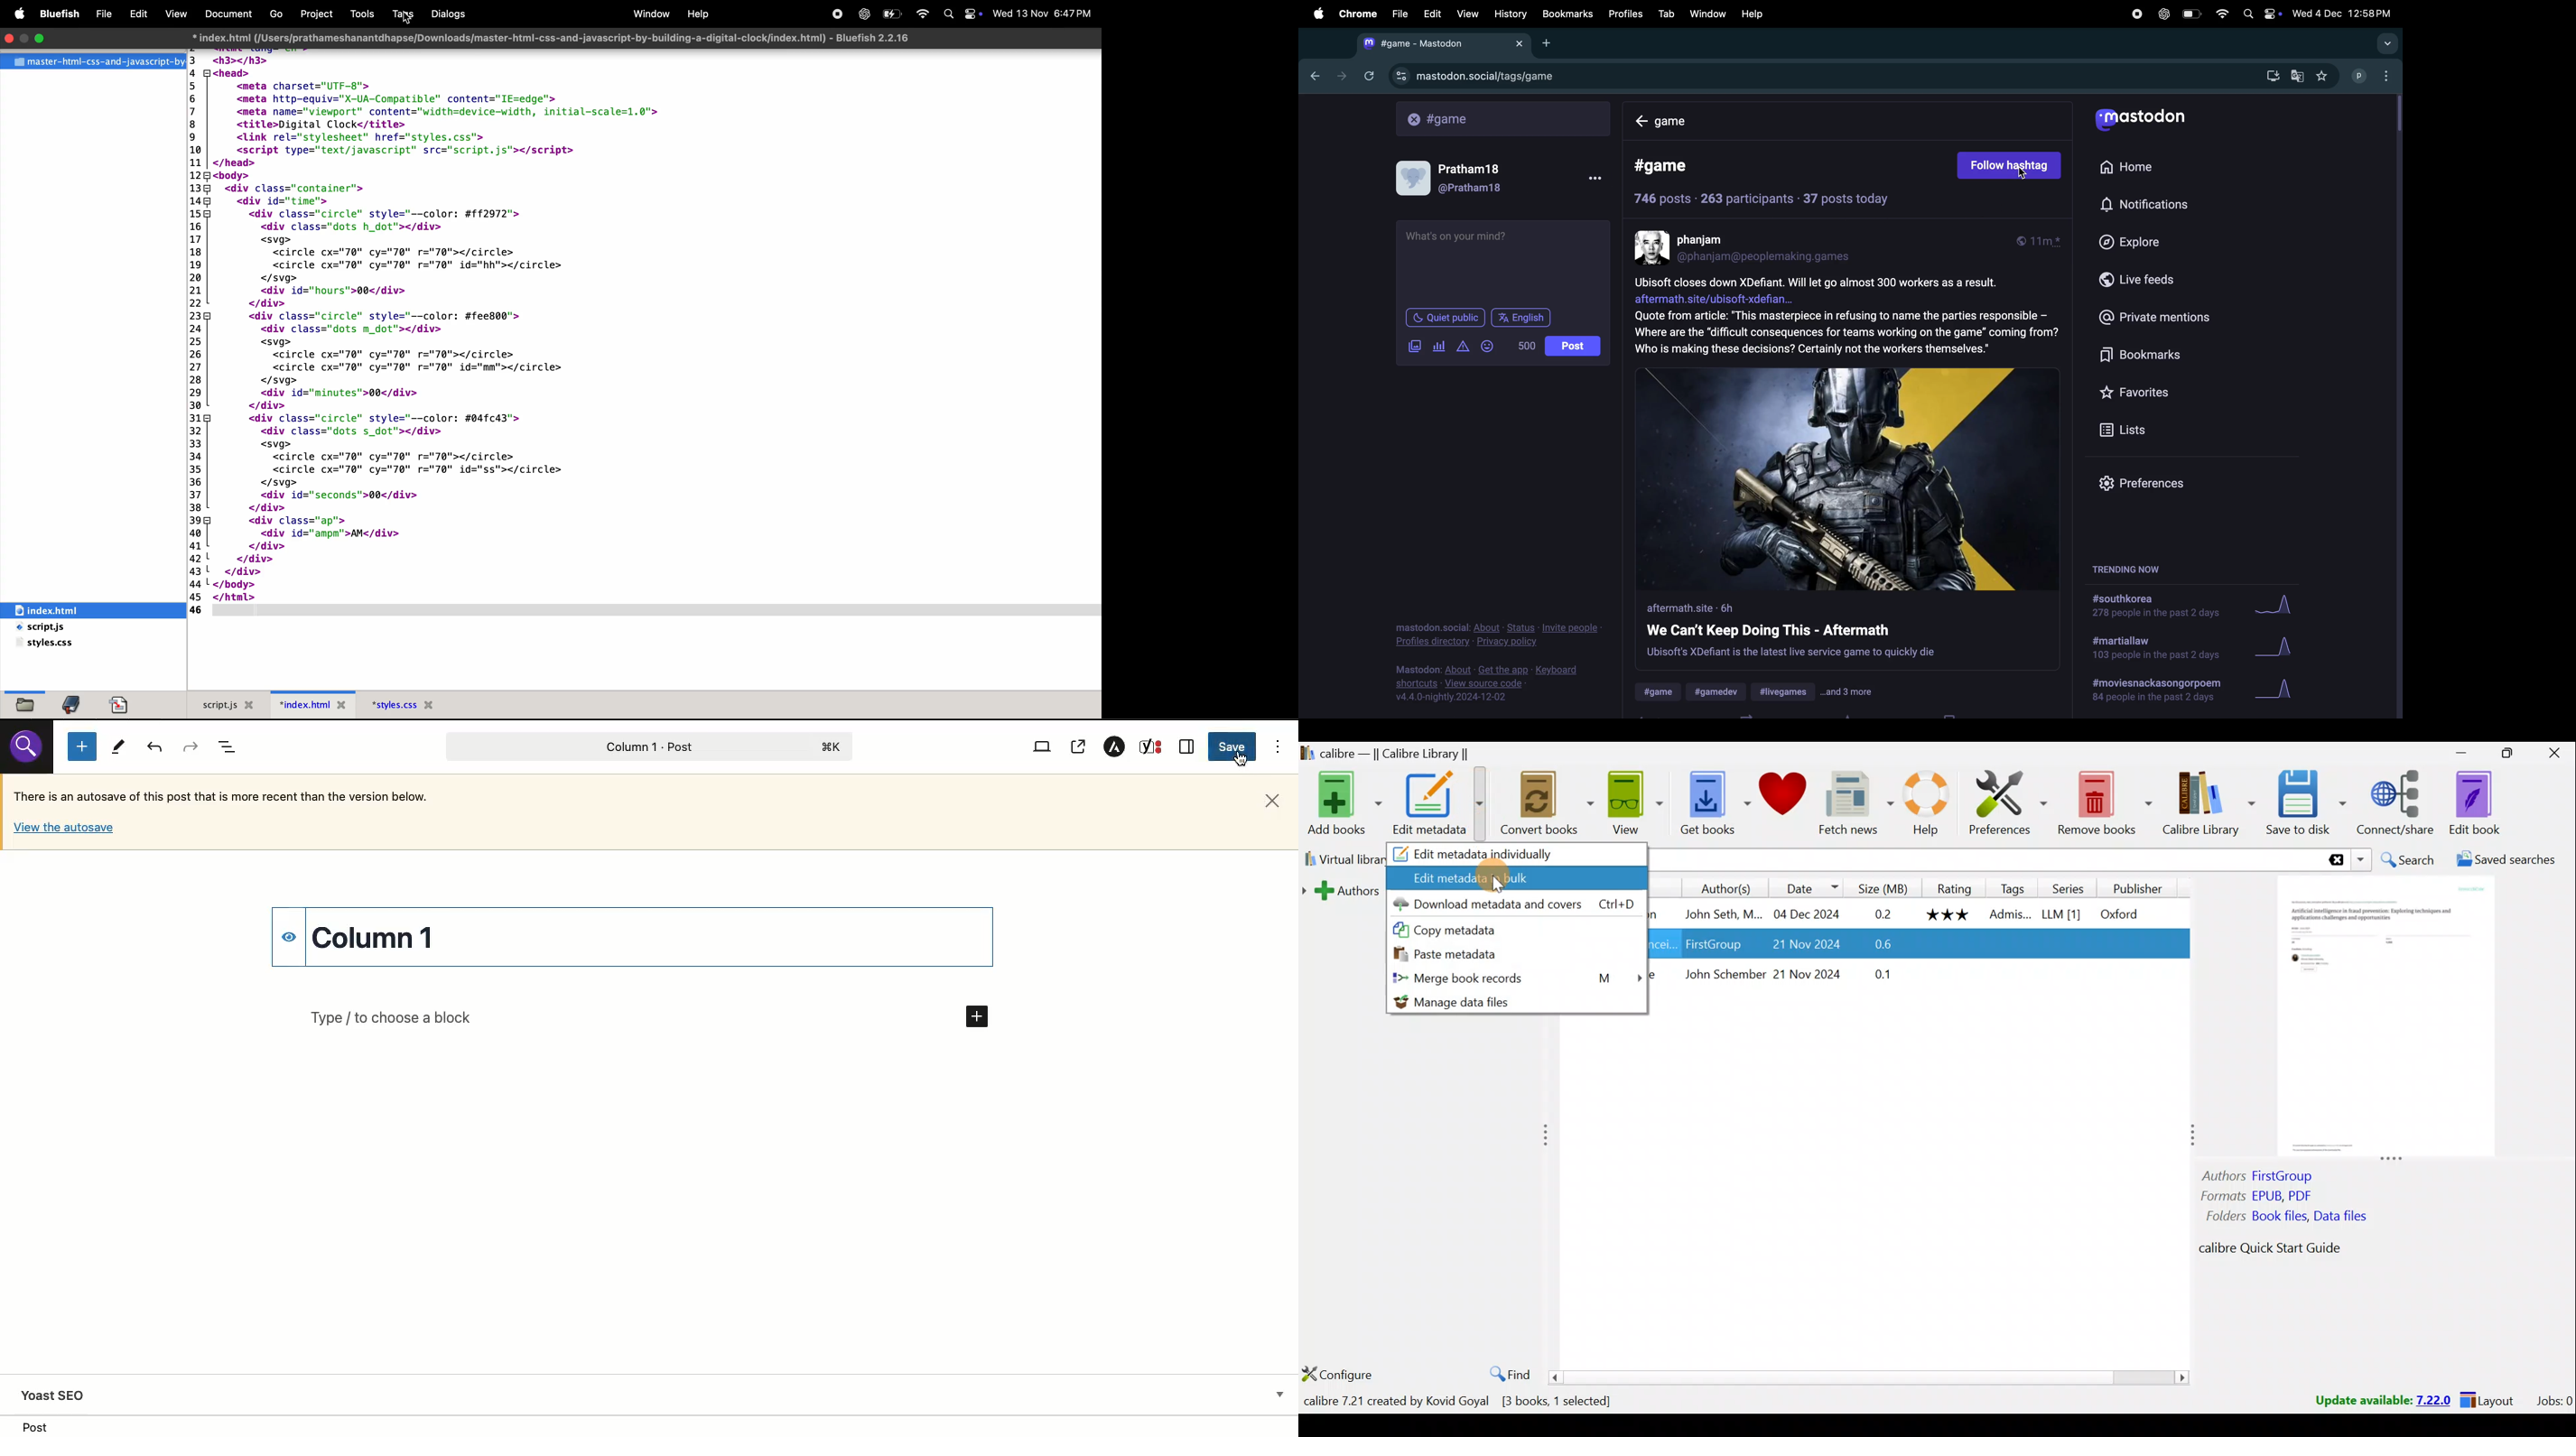 This screenshot has width=2576, height=1456. Describe the element at coordinates (1522, 317) in the screenshot. I see `English` at that location.